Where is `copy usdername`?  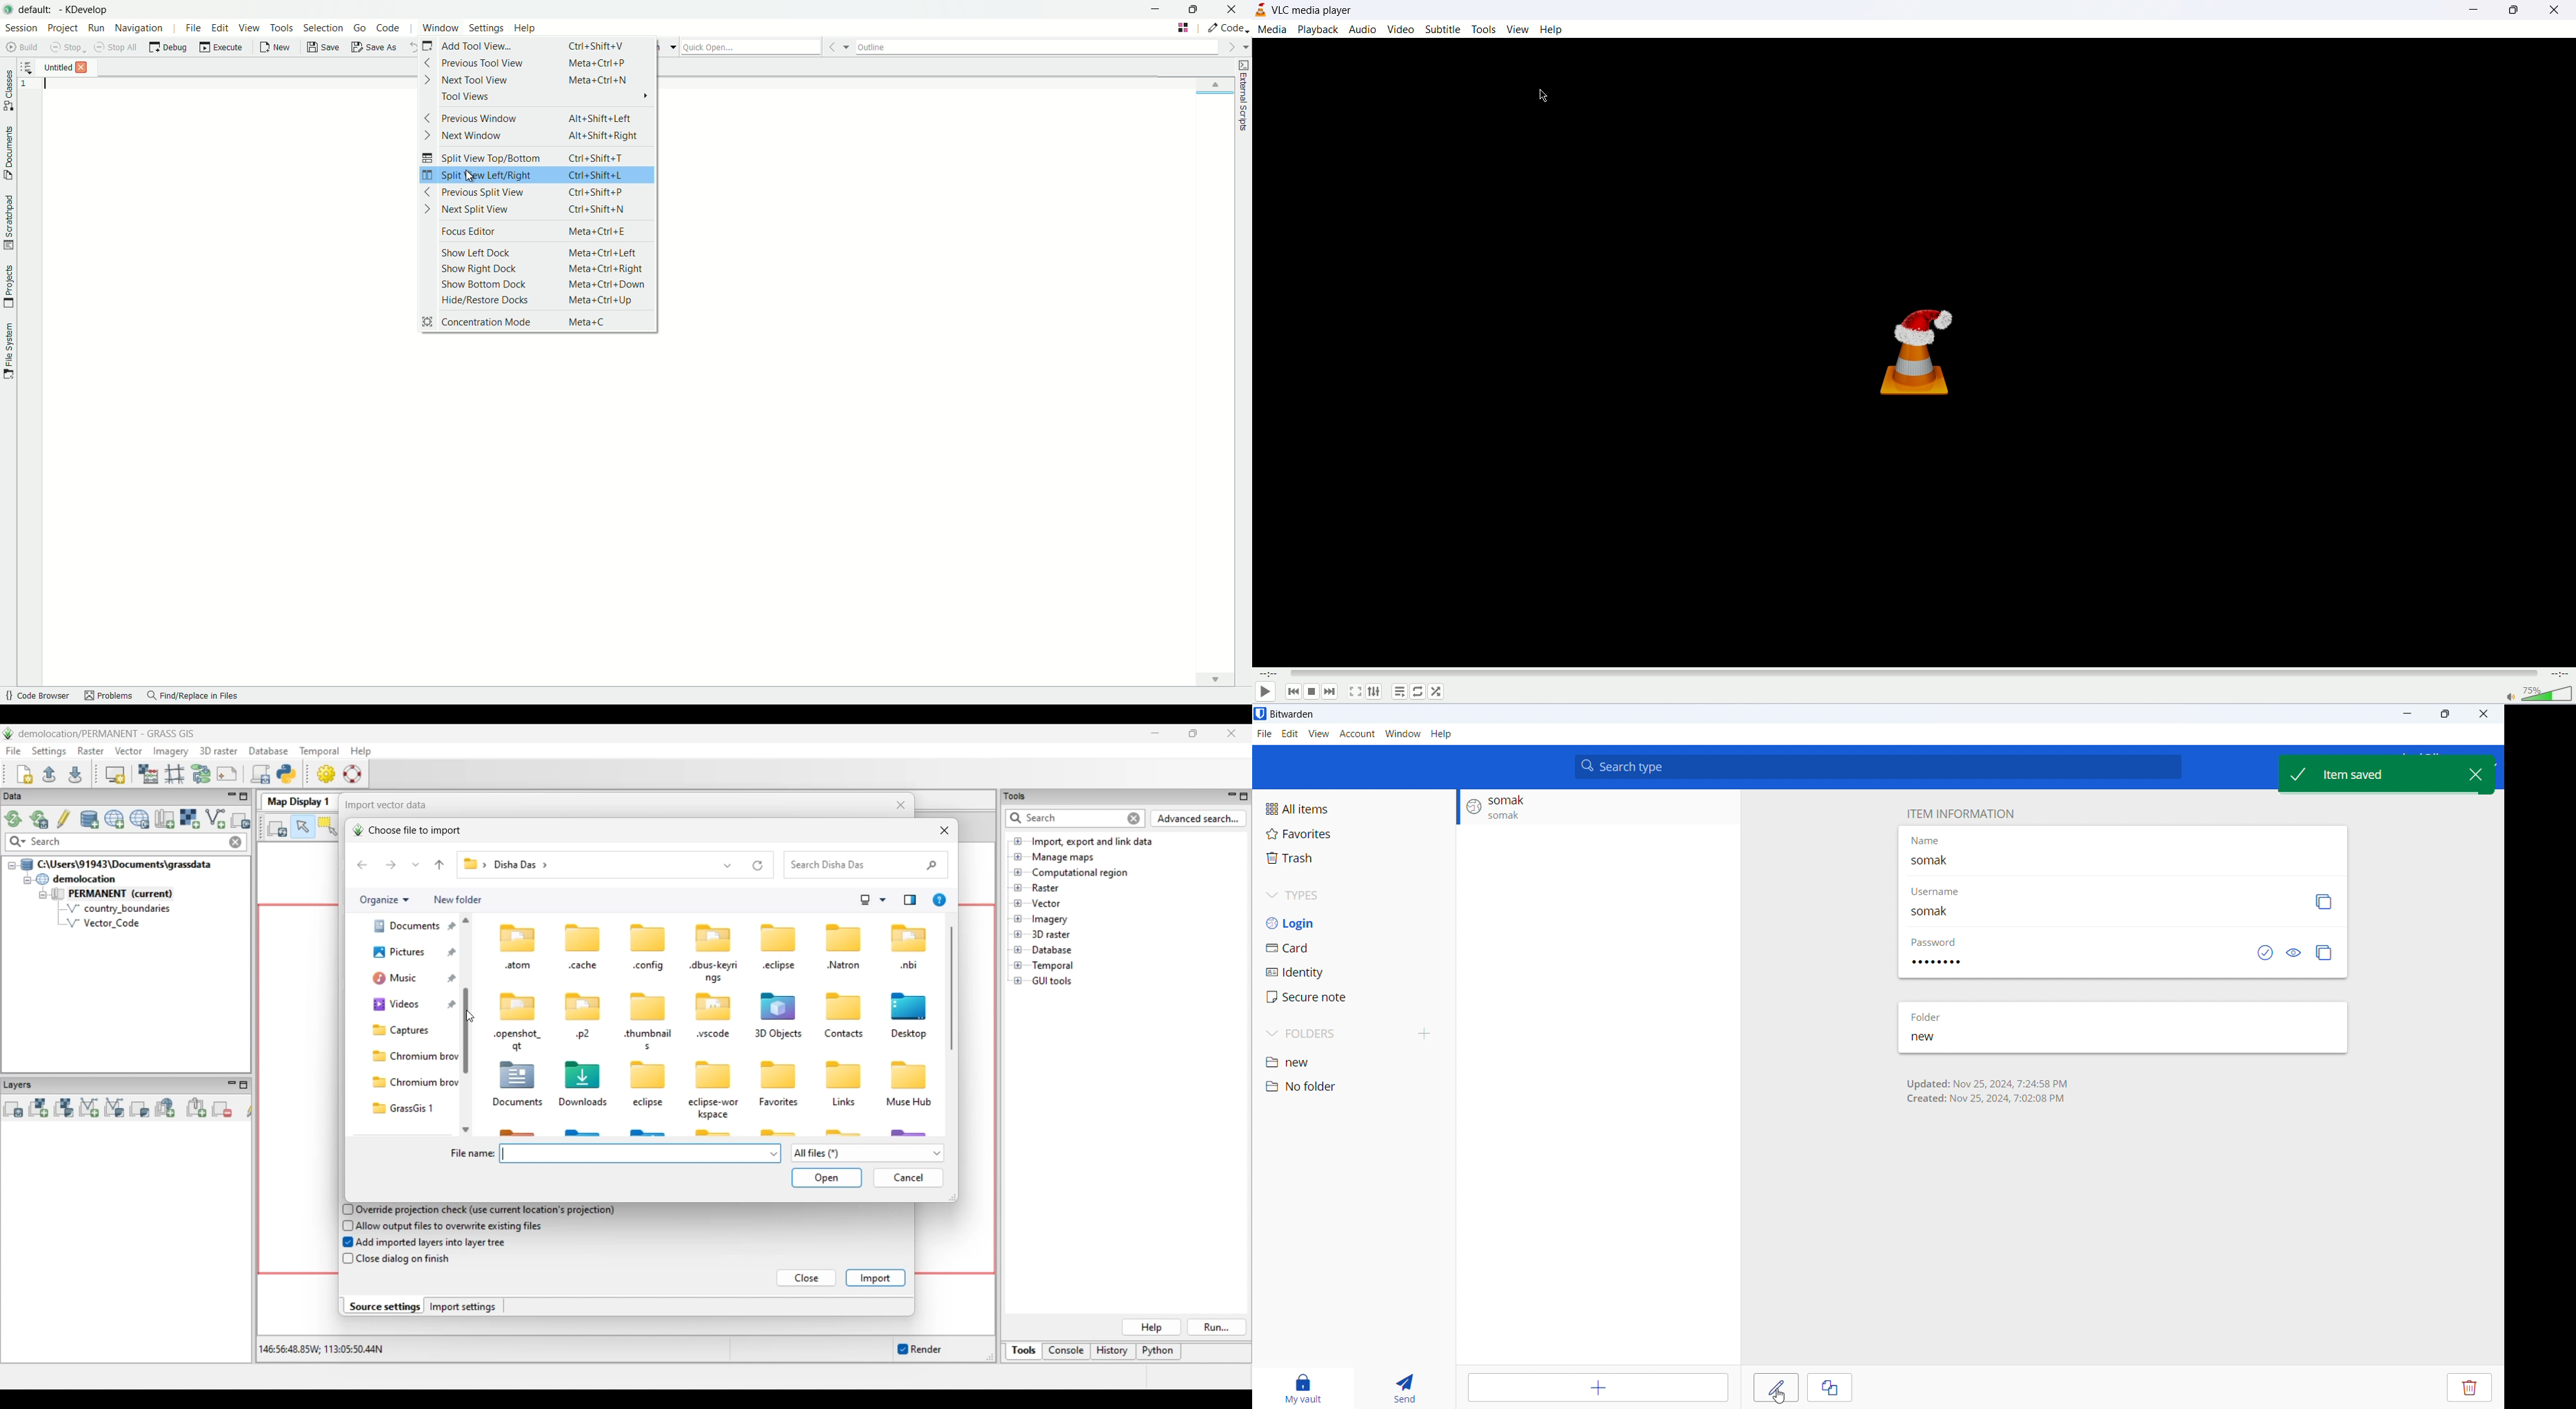 copy usdername is located at coordinates (2323, 901).